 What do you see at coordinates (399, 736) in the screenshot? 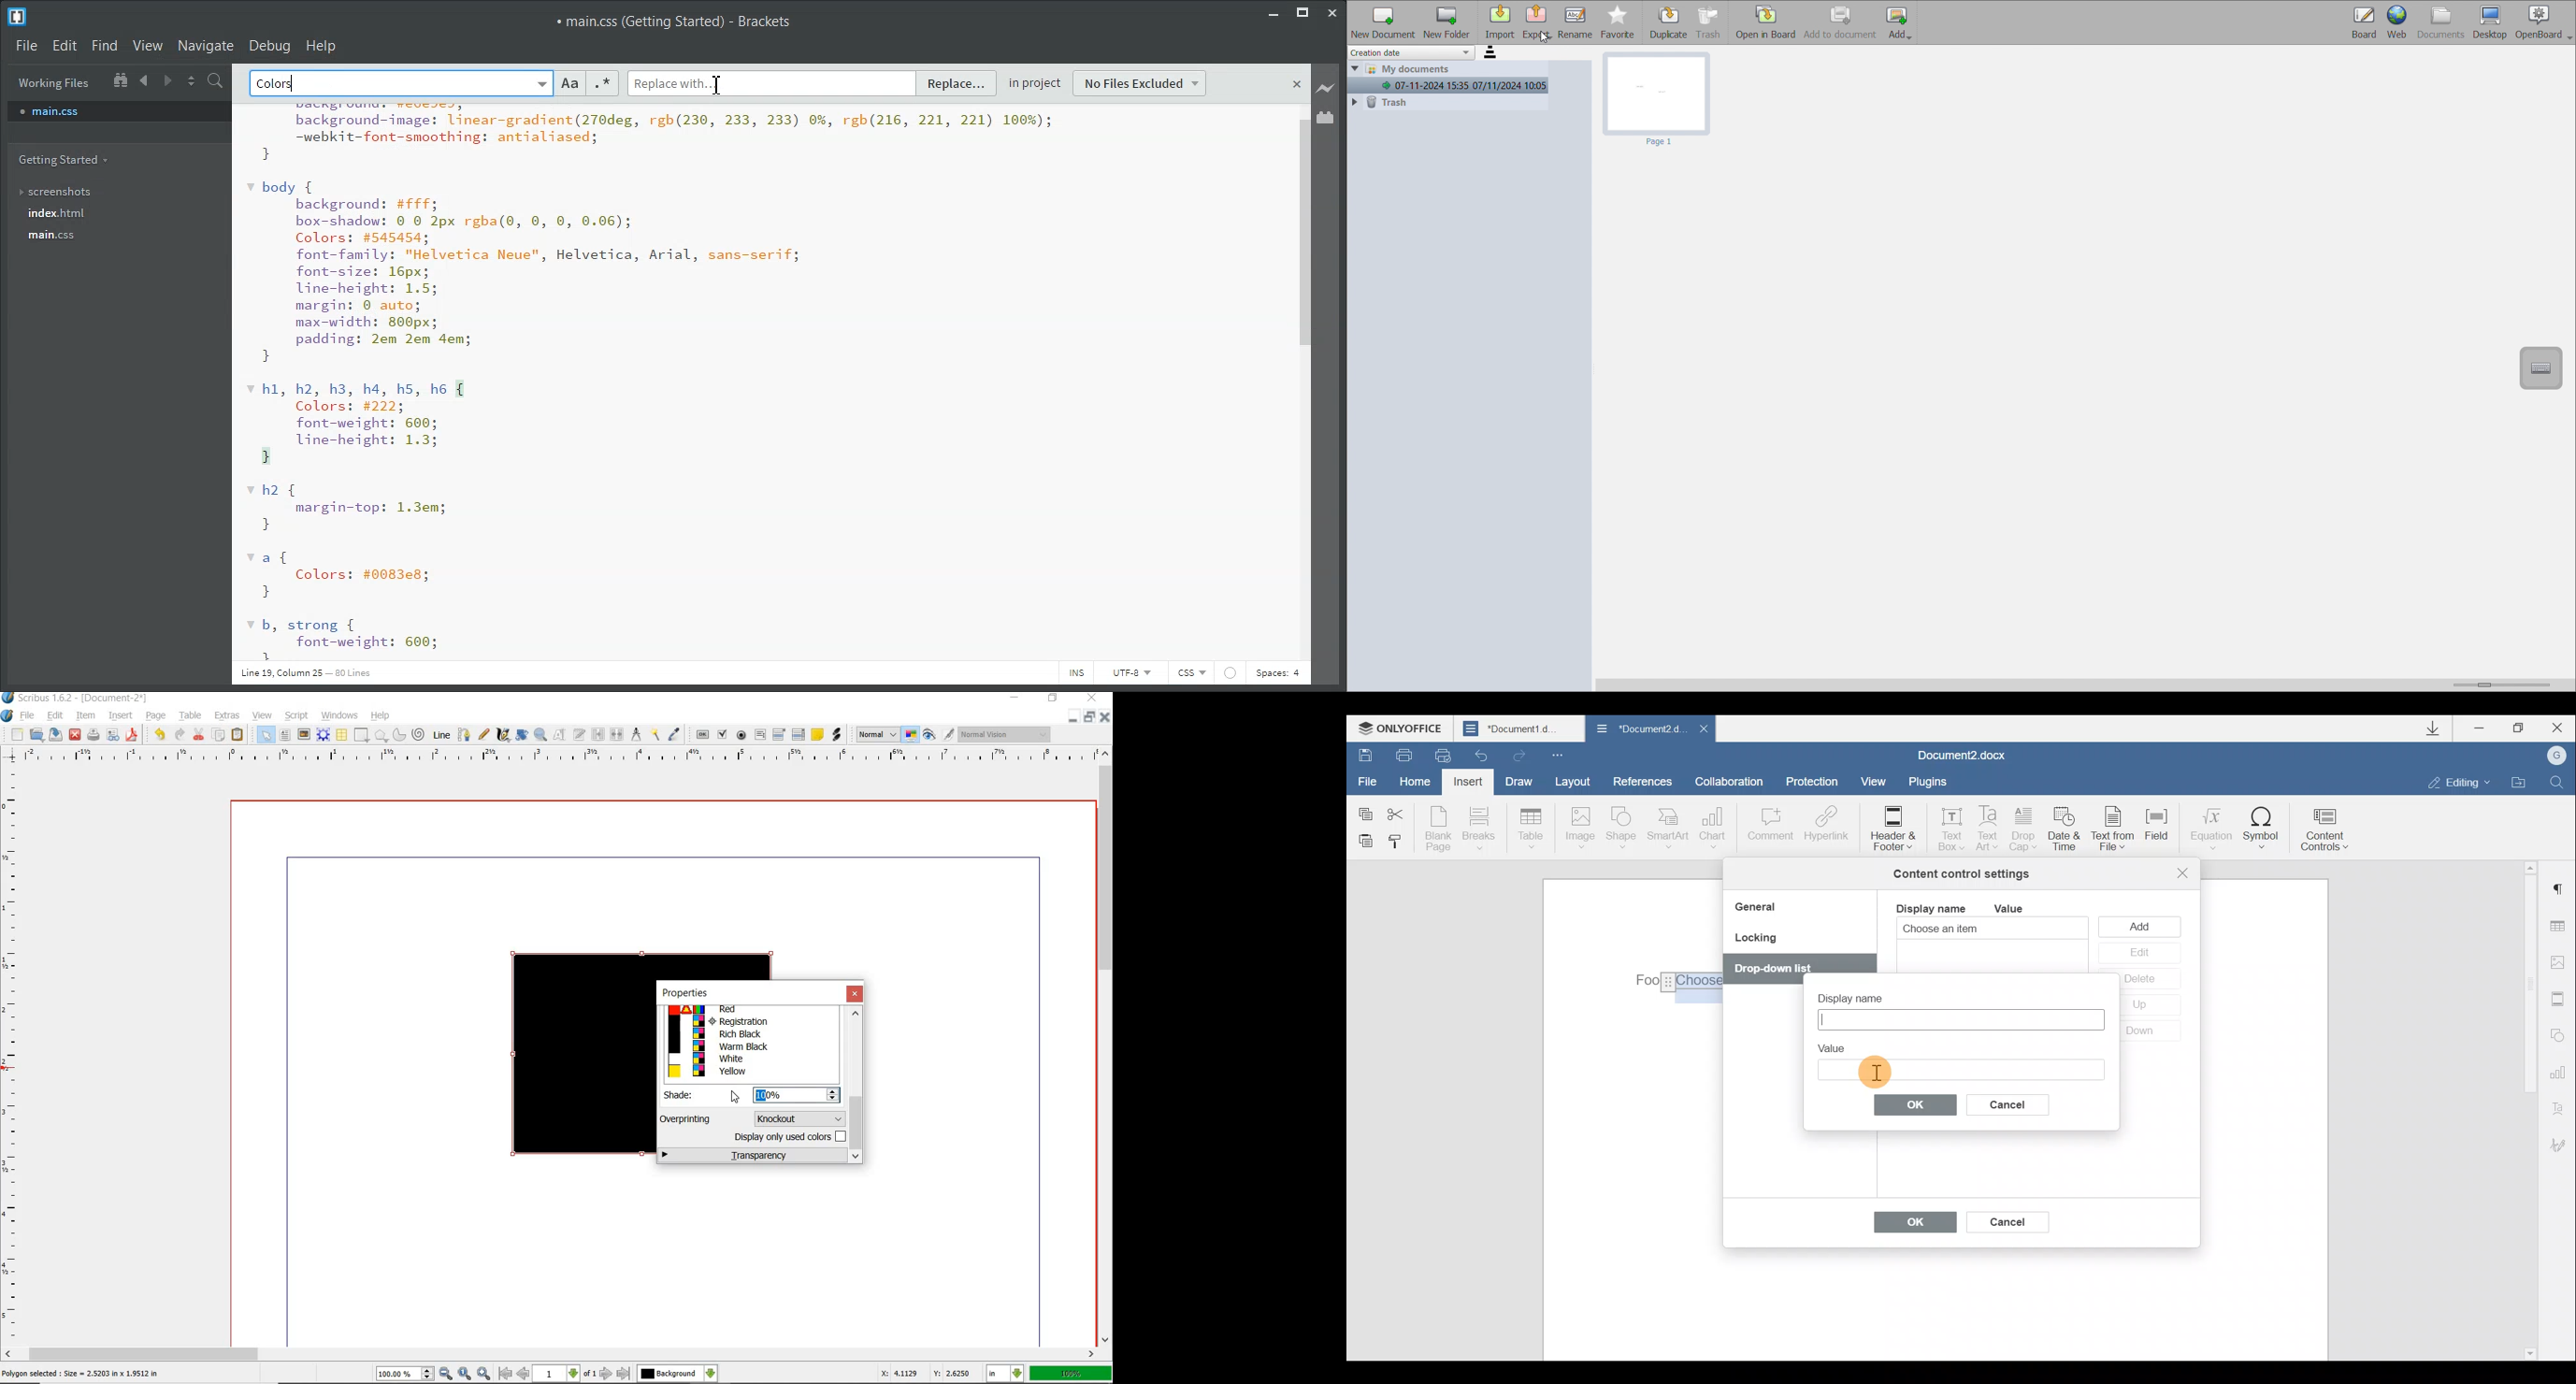
I see `arc` at bounding box center [399, 736].